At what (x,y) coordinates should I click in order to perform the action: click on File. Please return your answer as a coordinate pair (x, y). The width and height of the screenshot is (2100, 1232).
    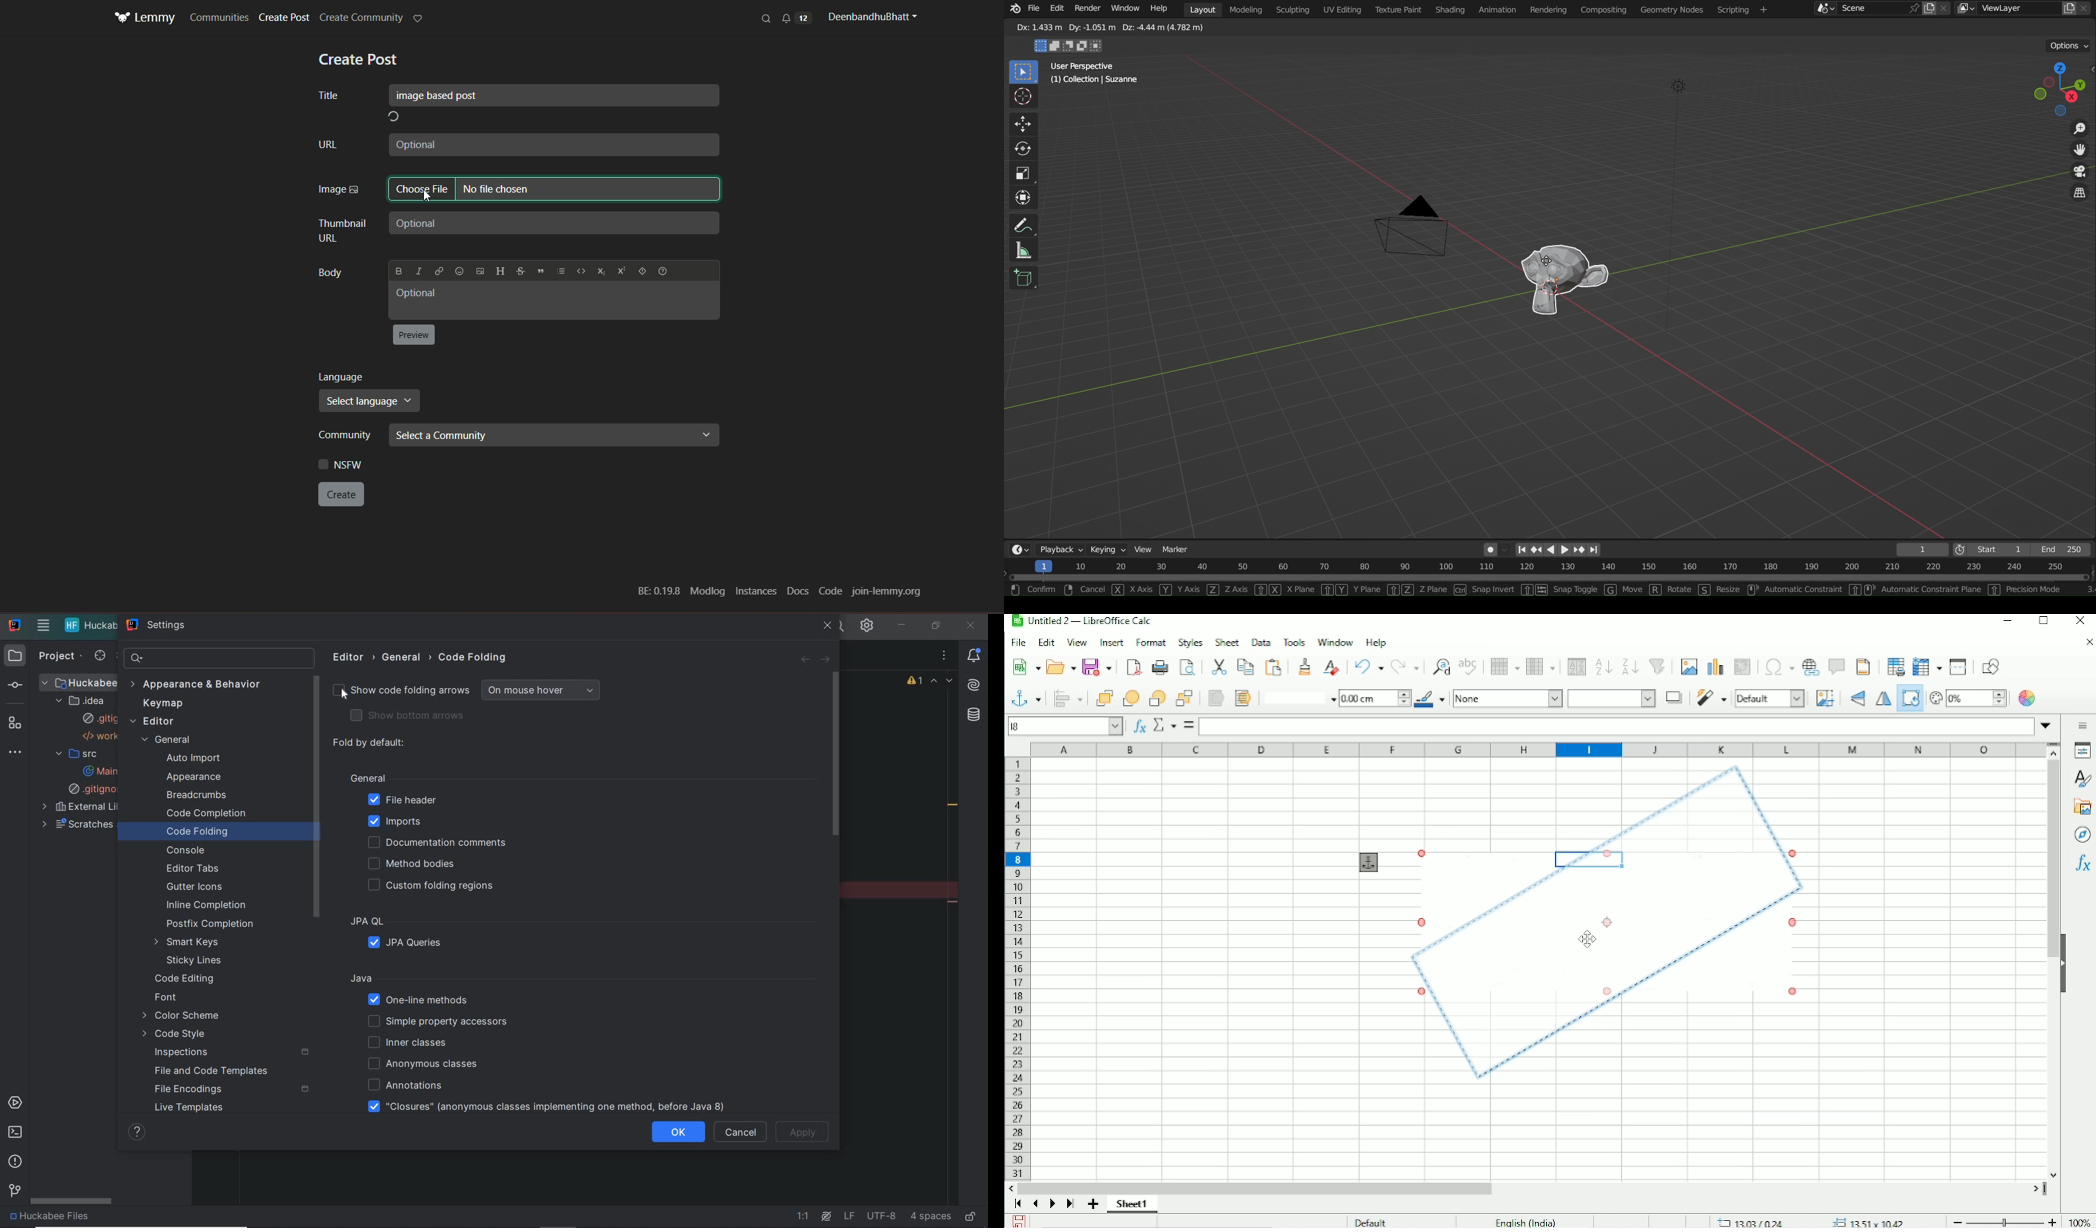
    Looking at the image, I should click on (1020, 642).